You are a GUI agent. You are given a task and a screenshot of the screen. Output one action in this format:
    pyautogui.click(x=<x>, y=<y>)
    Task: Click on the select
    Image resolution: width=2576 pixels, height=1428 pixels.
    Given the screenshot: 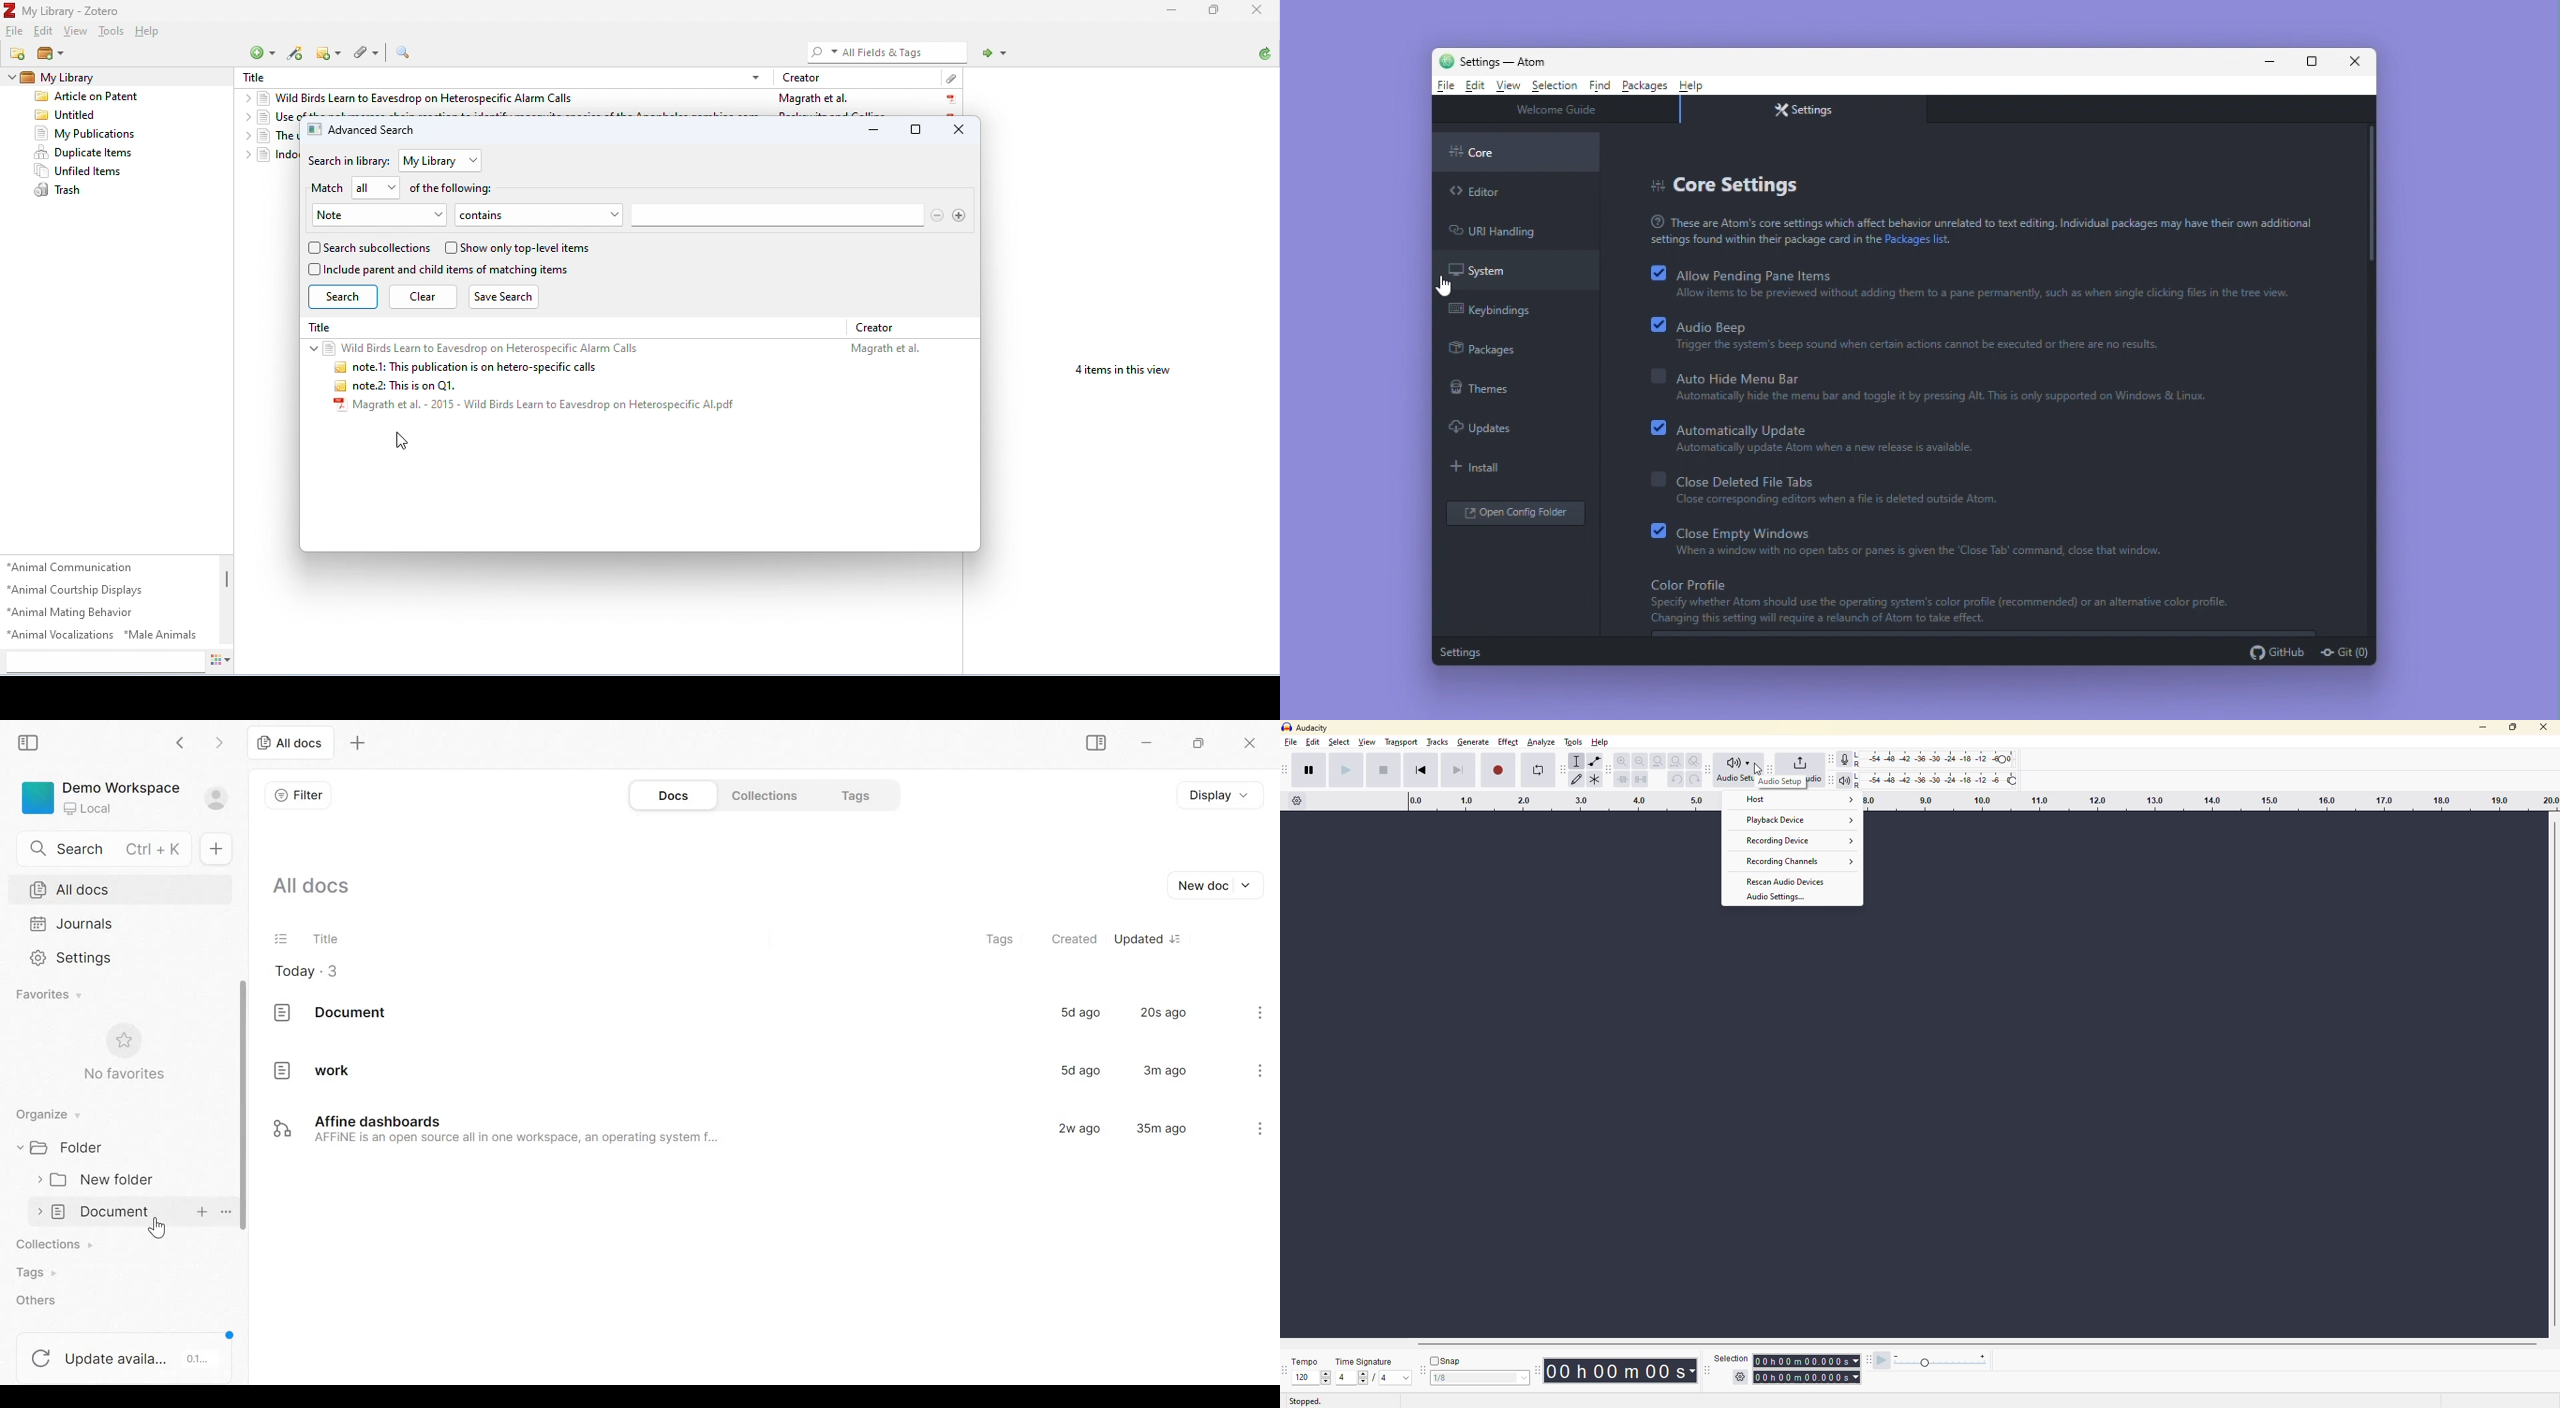 What is the action you would take?
    pyautogui.click(x=1337, y=744)
    